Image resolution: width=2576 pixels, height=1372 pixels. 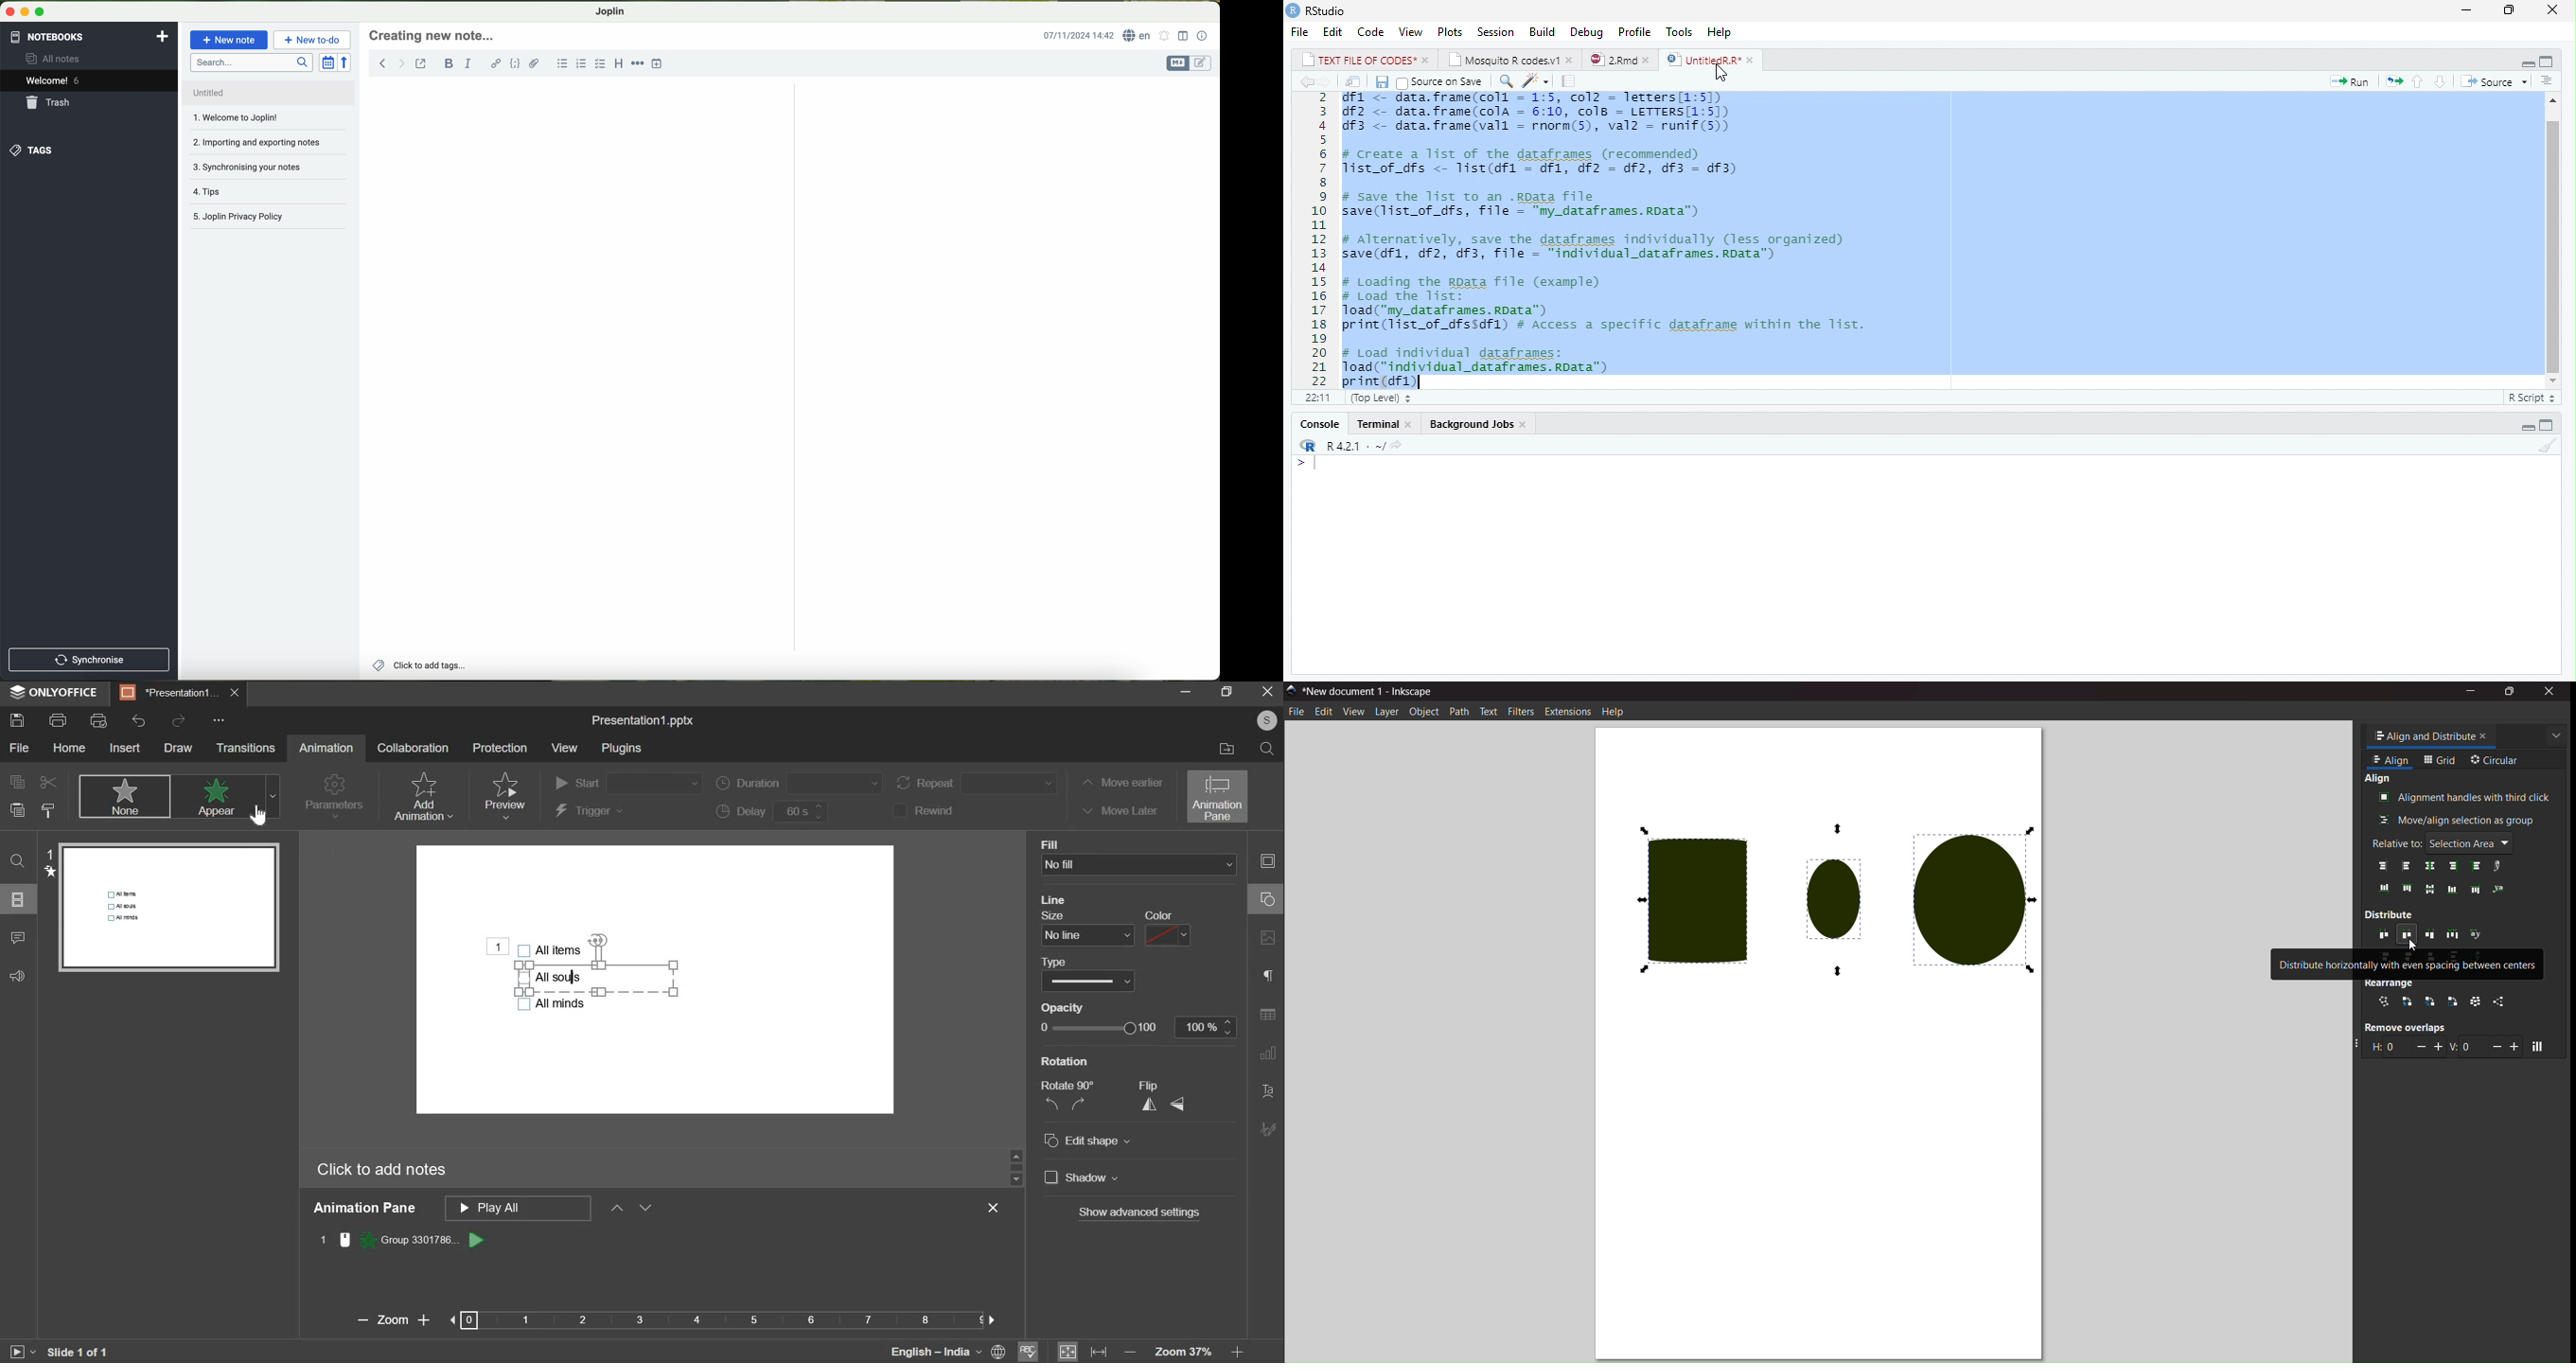 What do you see at coordinates (345, 62) in the screenshot?
I see `reverse sort order` at bounding box center [345, 62].